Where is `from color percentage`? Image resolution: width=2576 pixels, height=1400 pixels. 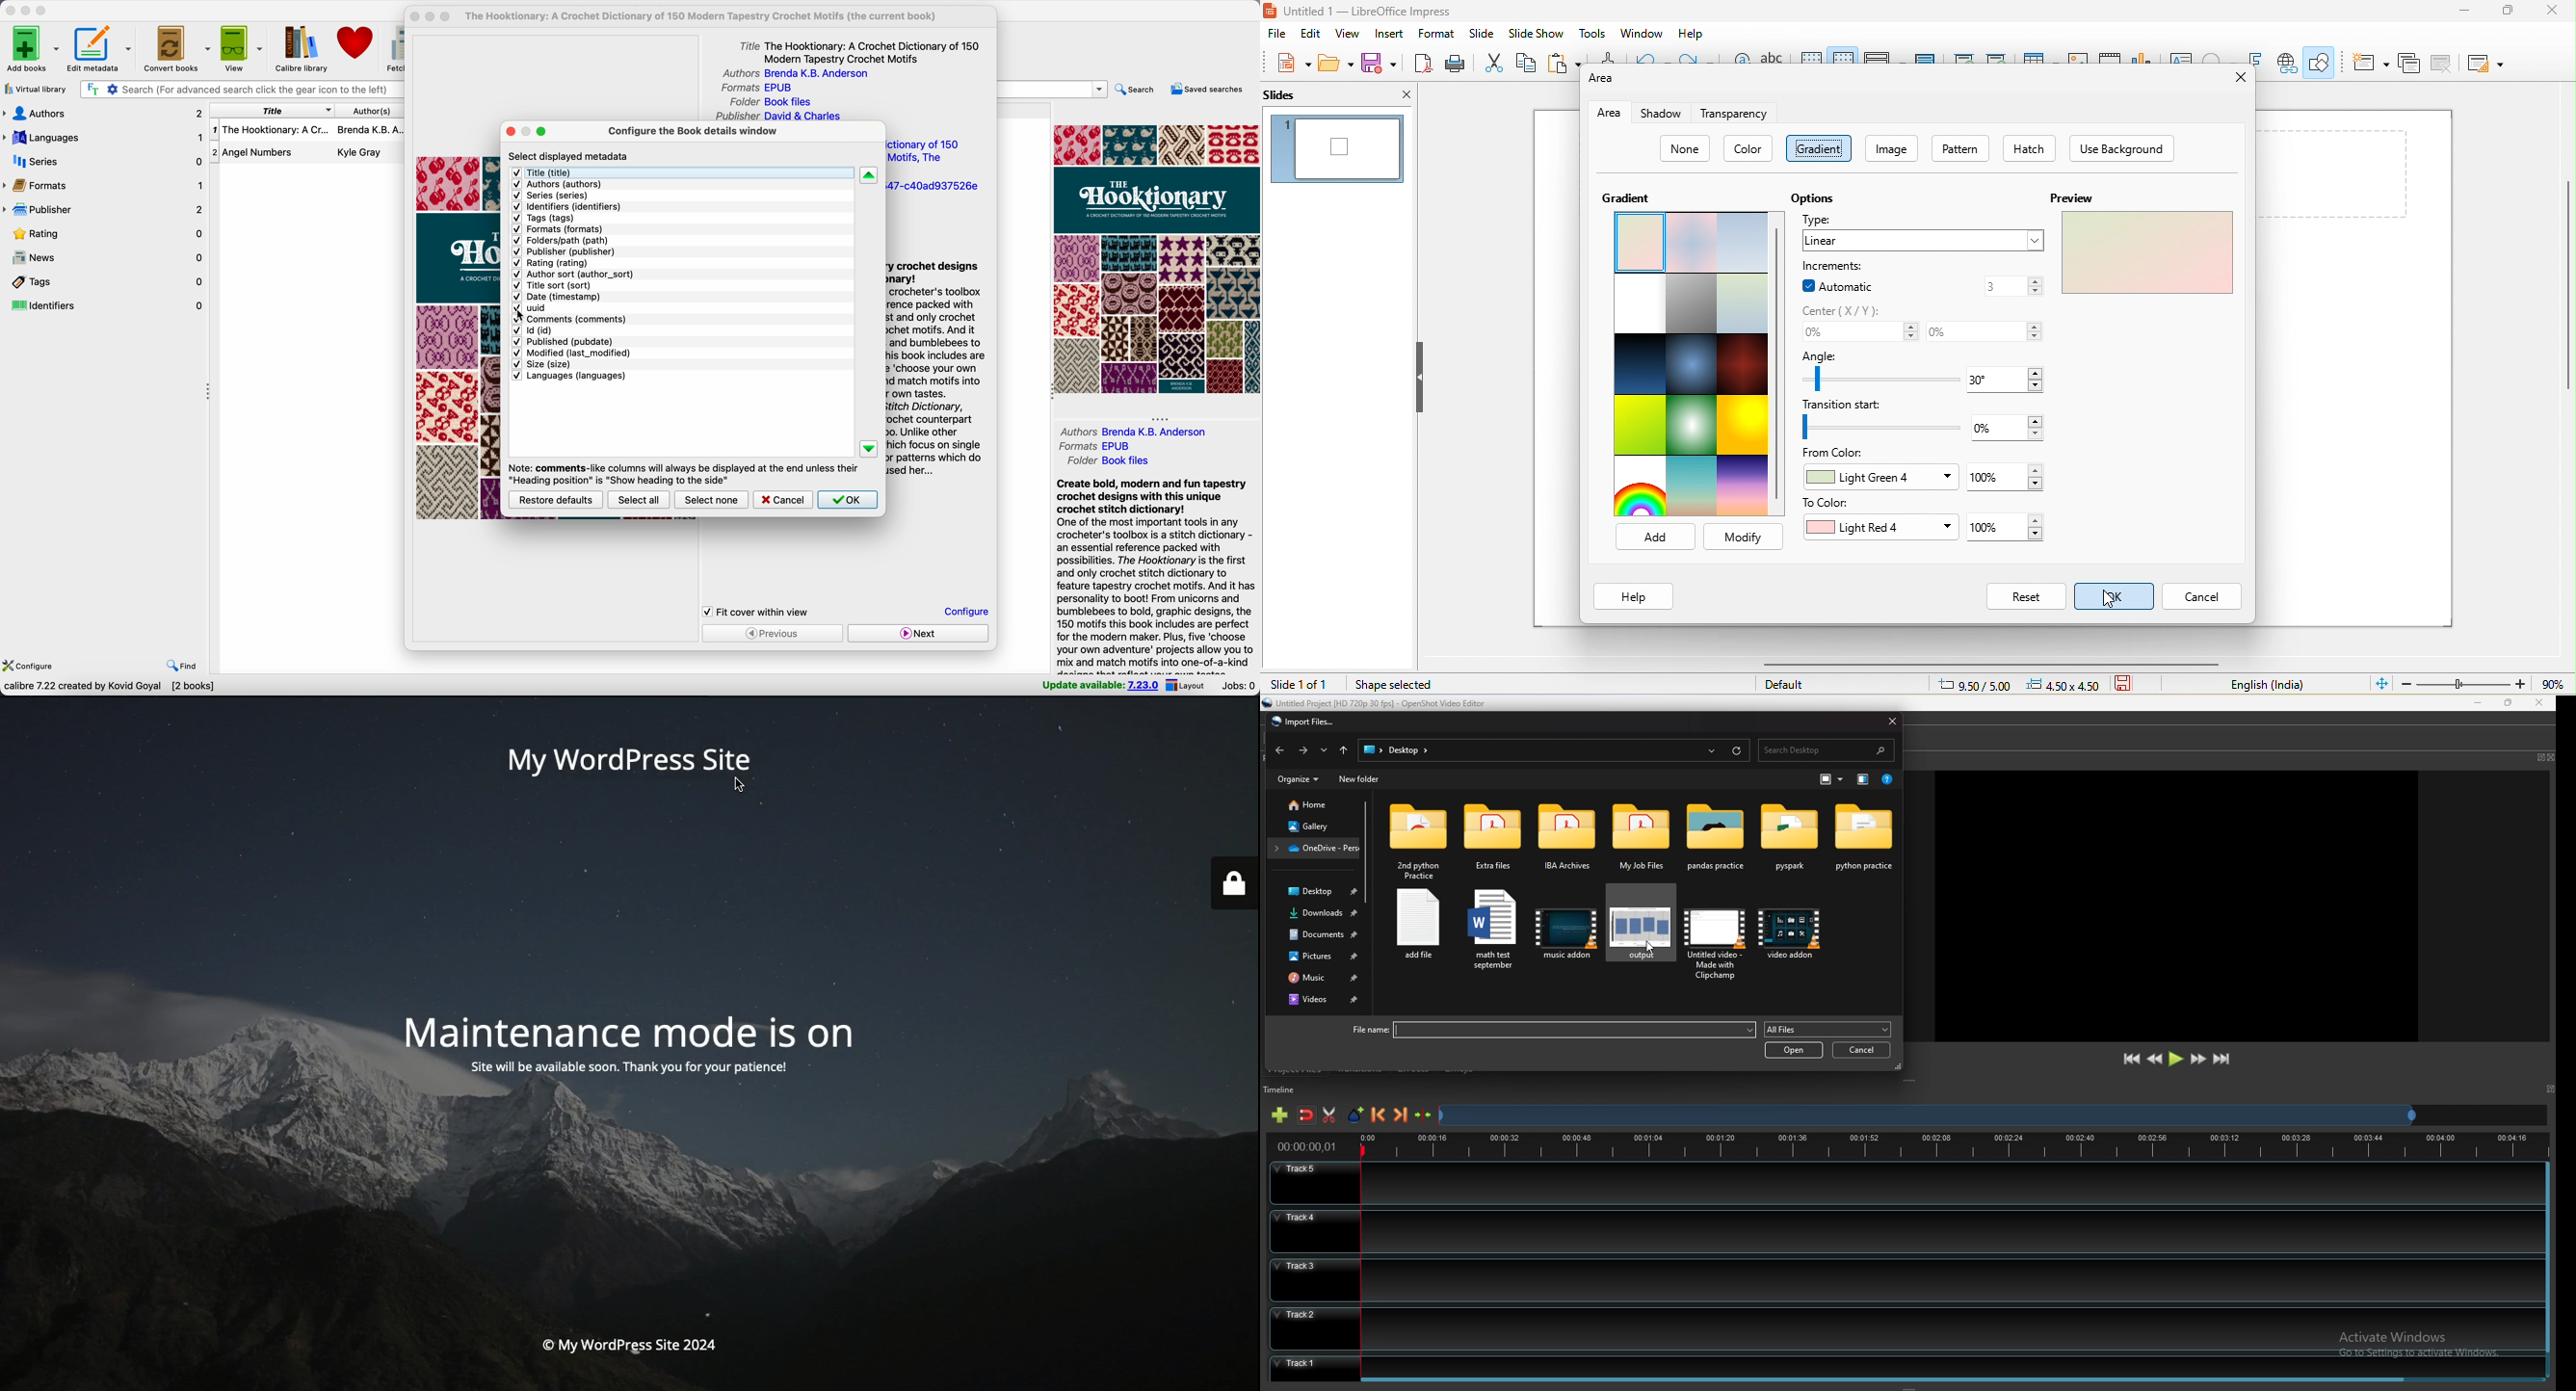 from color percentage is located at coordinates (1986, 479).